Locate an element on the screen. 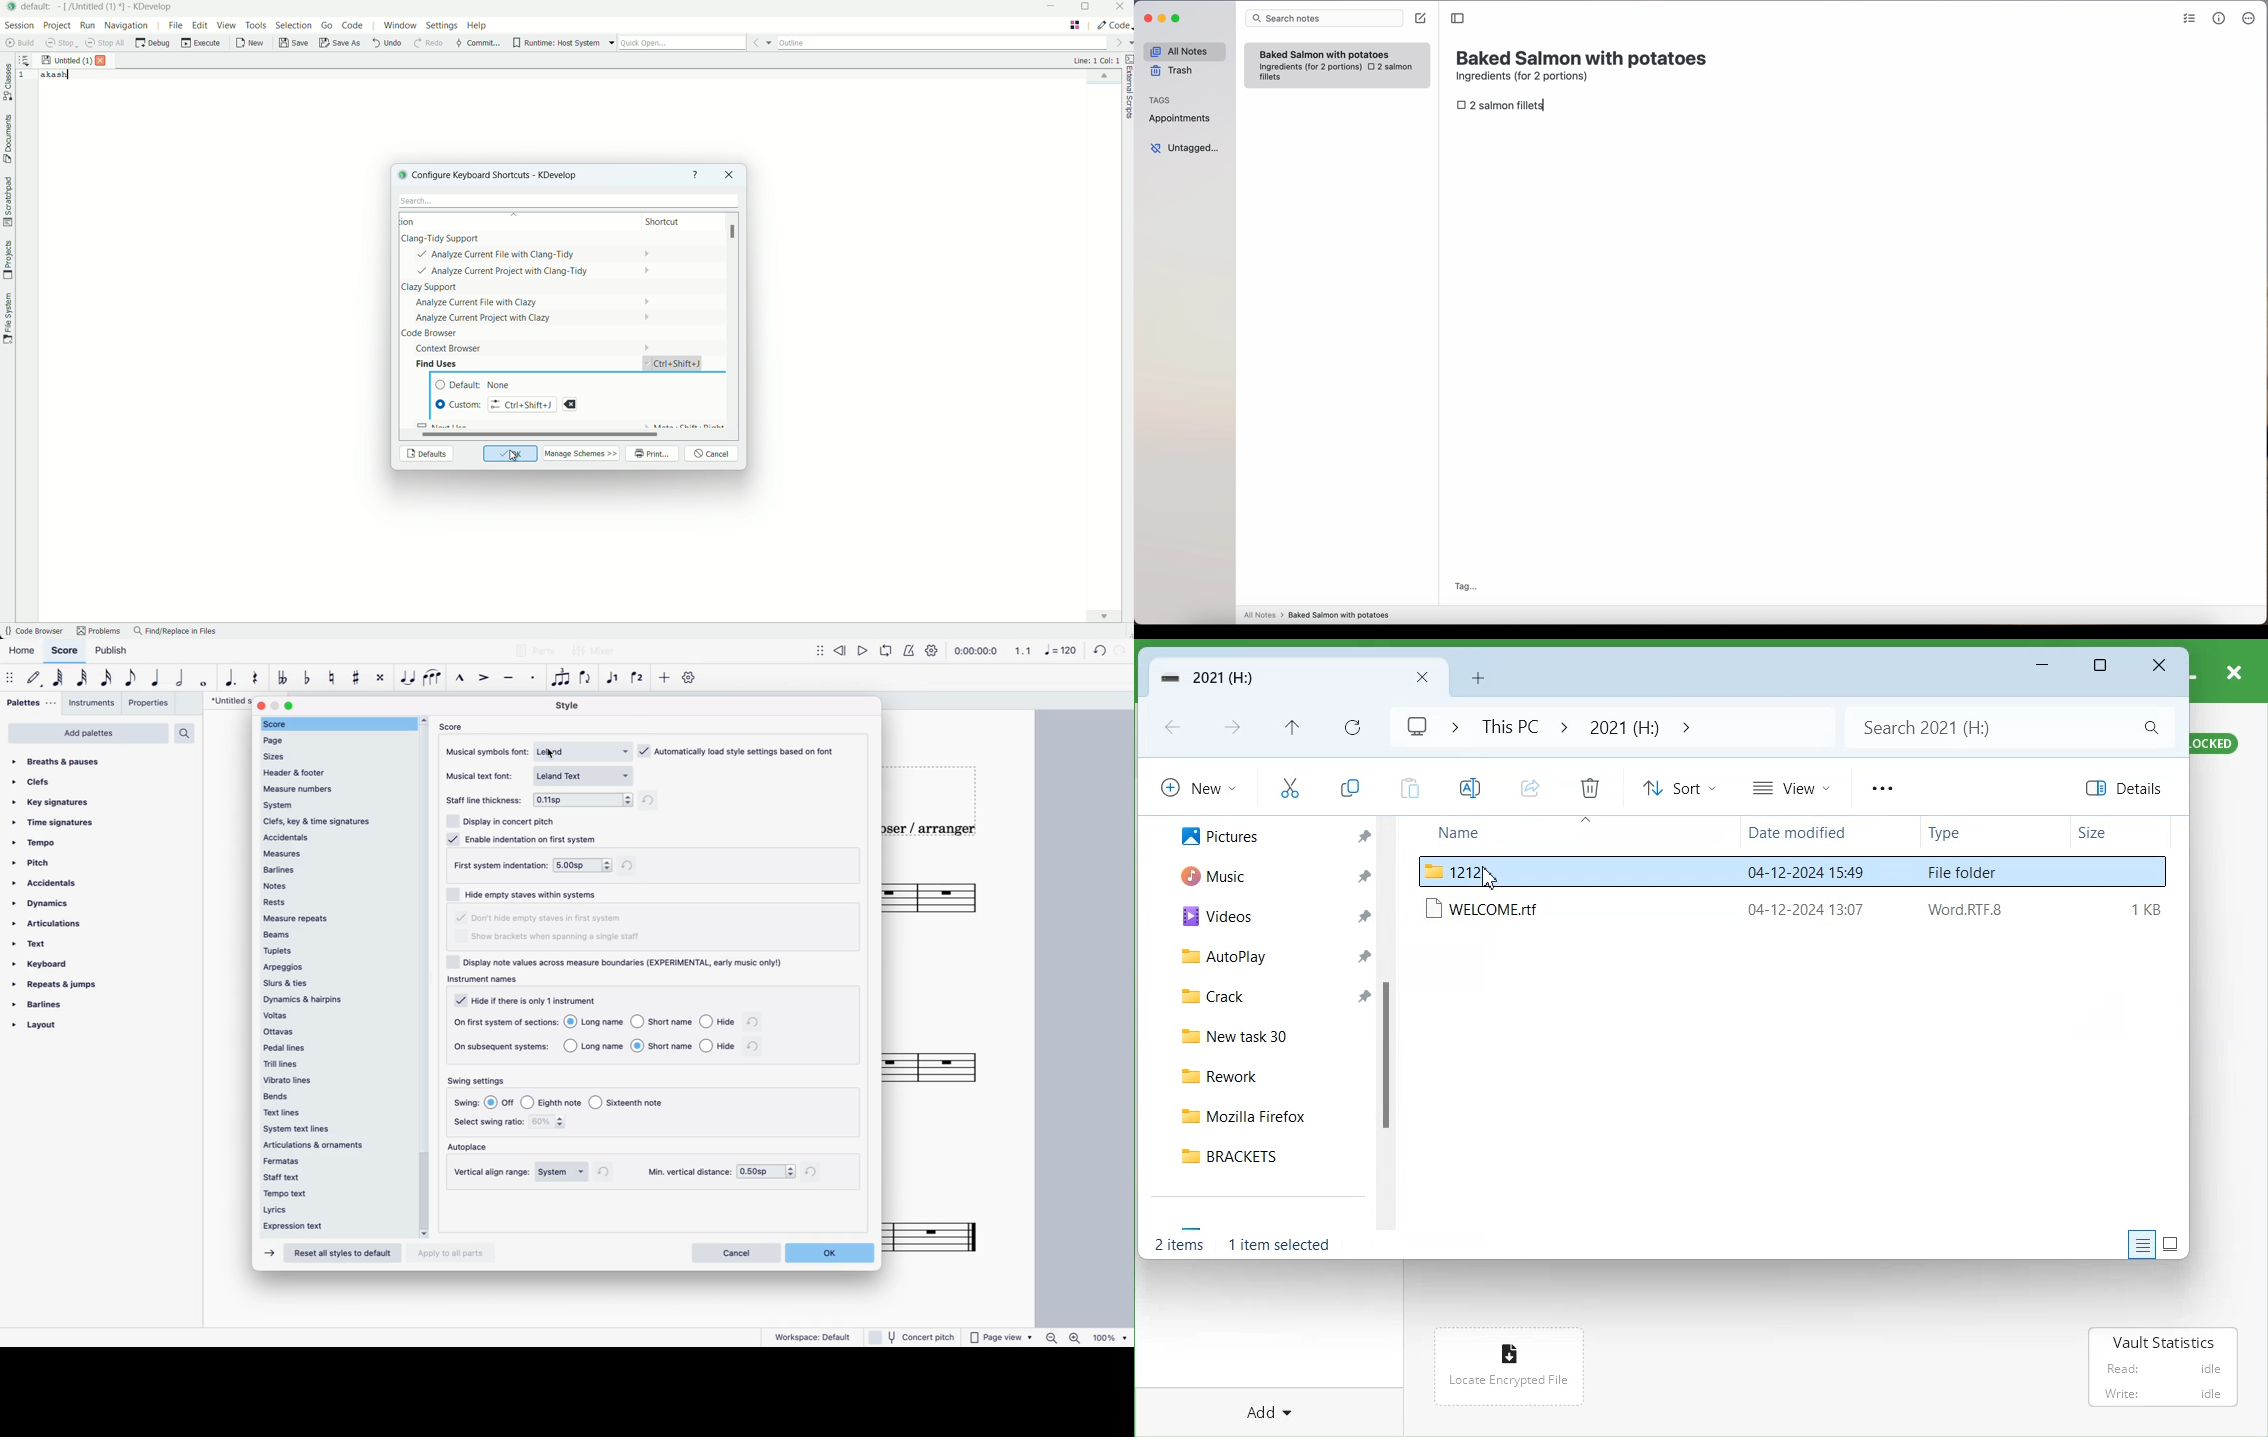  autoplace is located at coordinates (472, 1149).